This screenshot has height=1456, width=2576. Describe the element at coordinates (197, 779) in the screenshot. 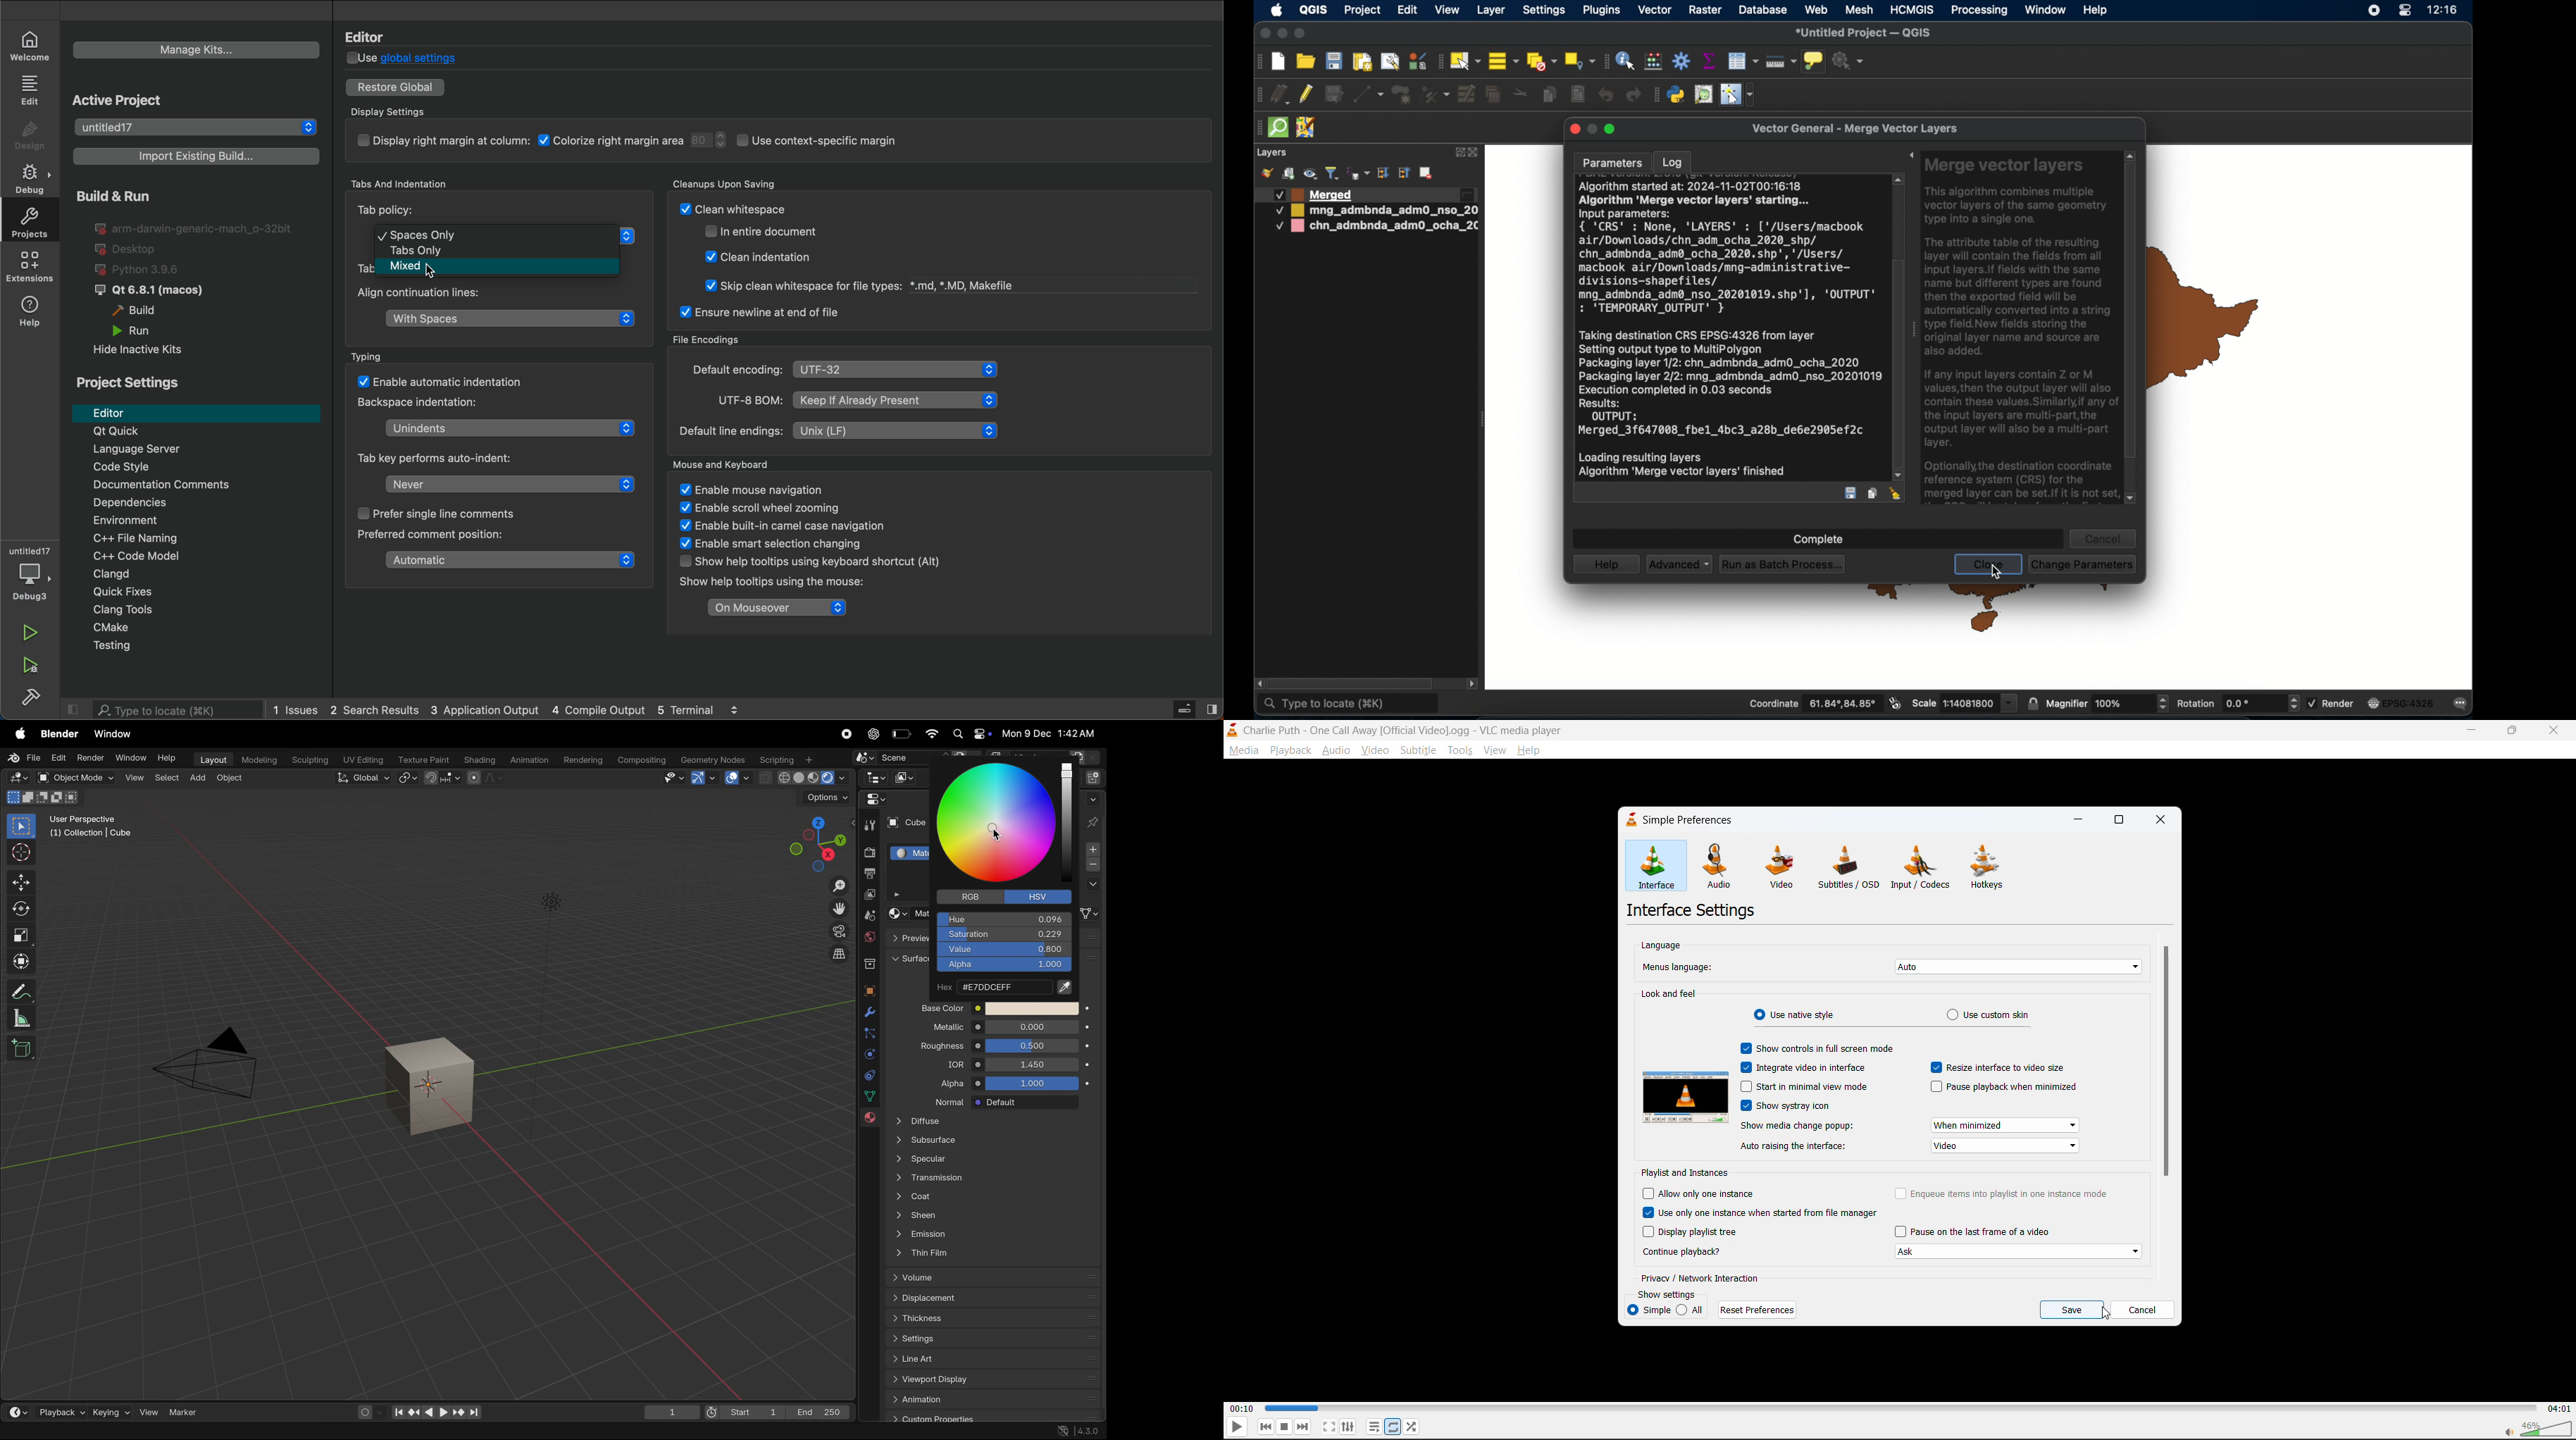

I see `add` at that location.